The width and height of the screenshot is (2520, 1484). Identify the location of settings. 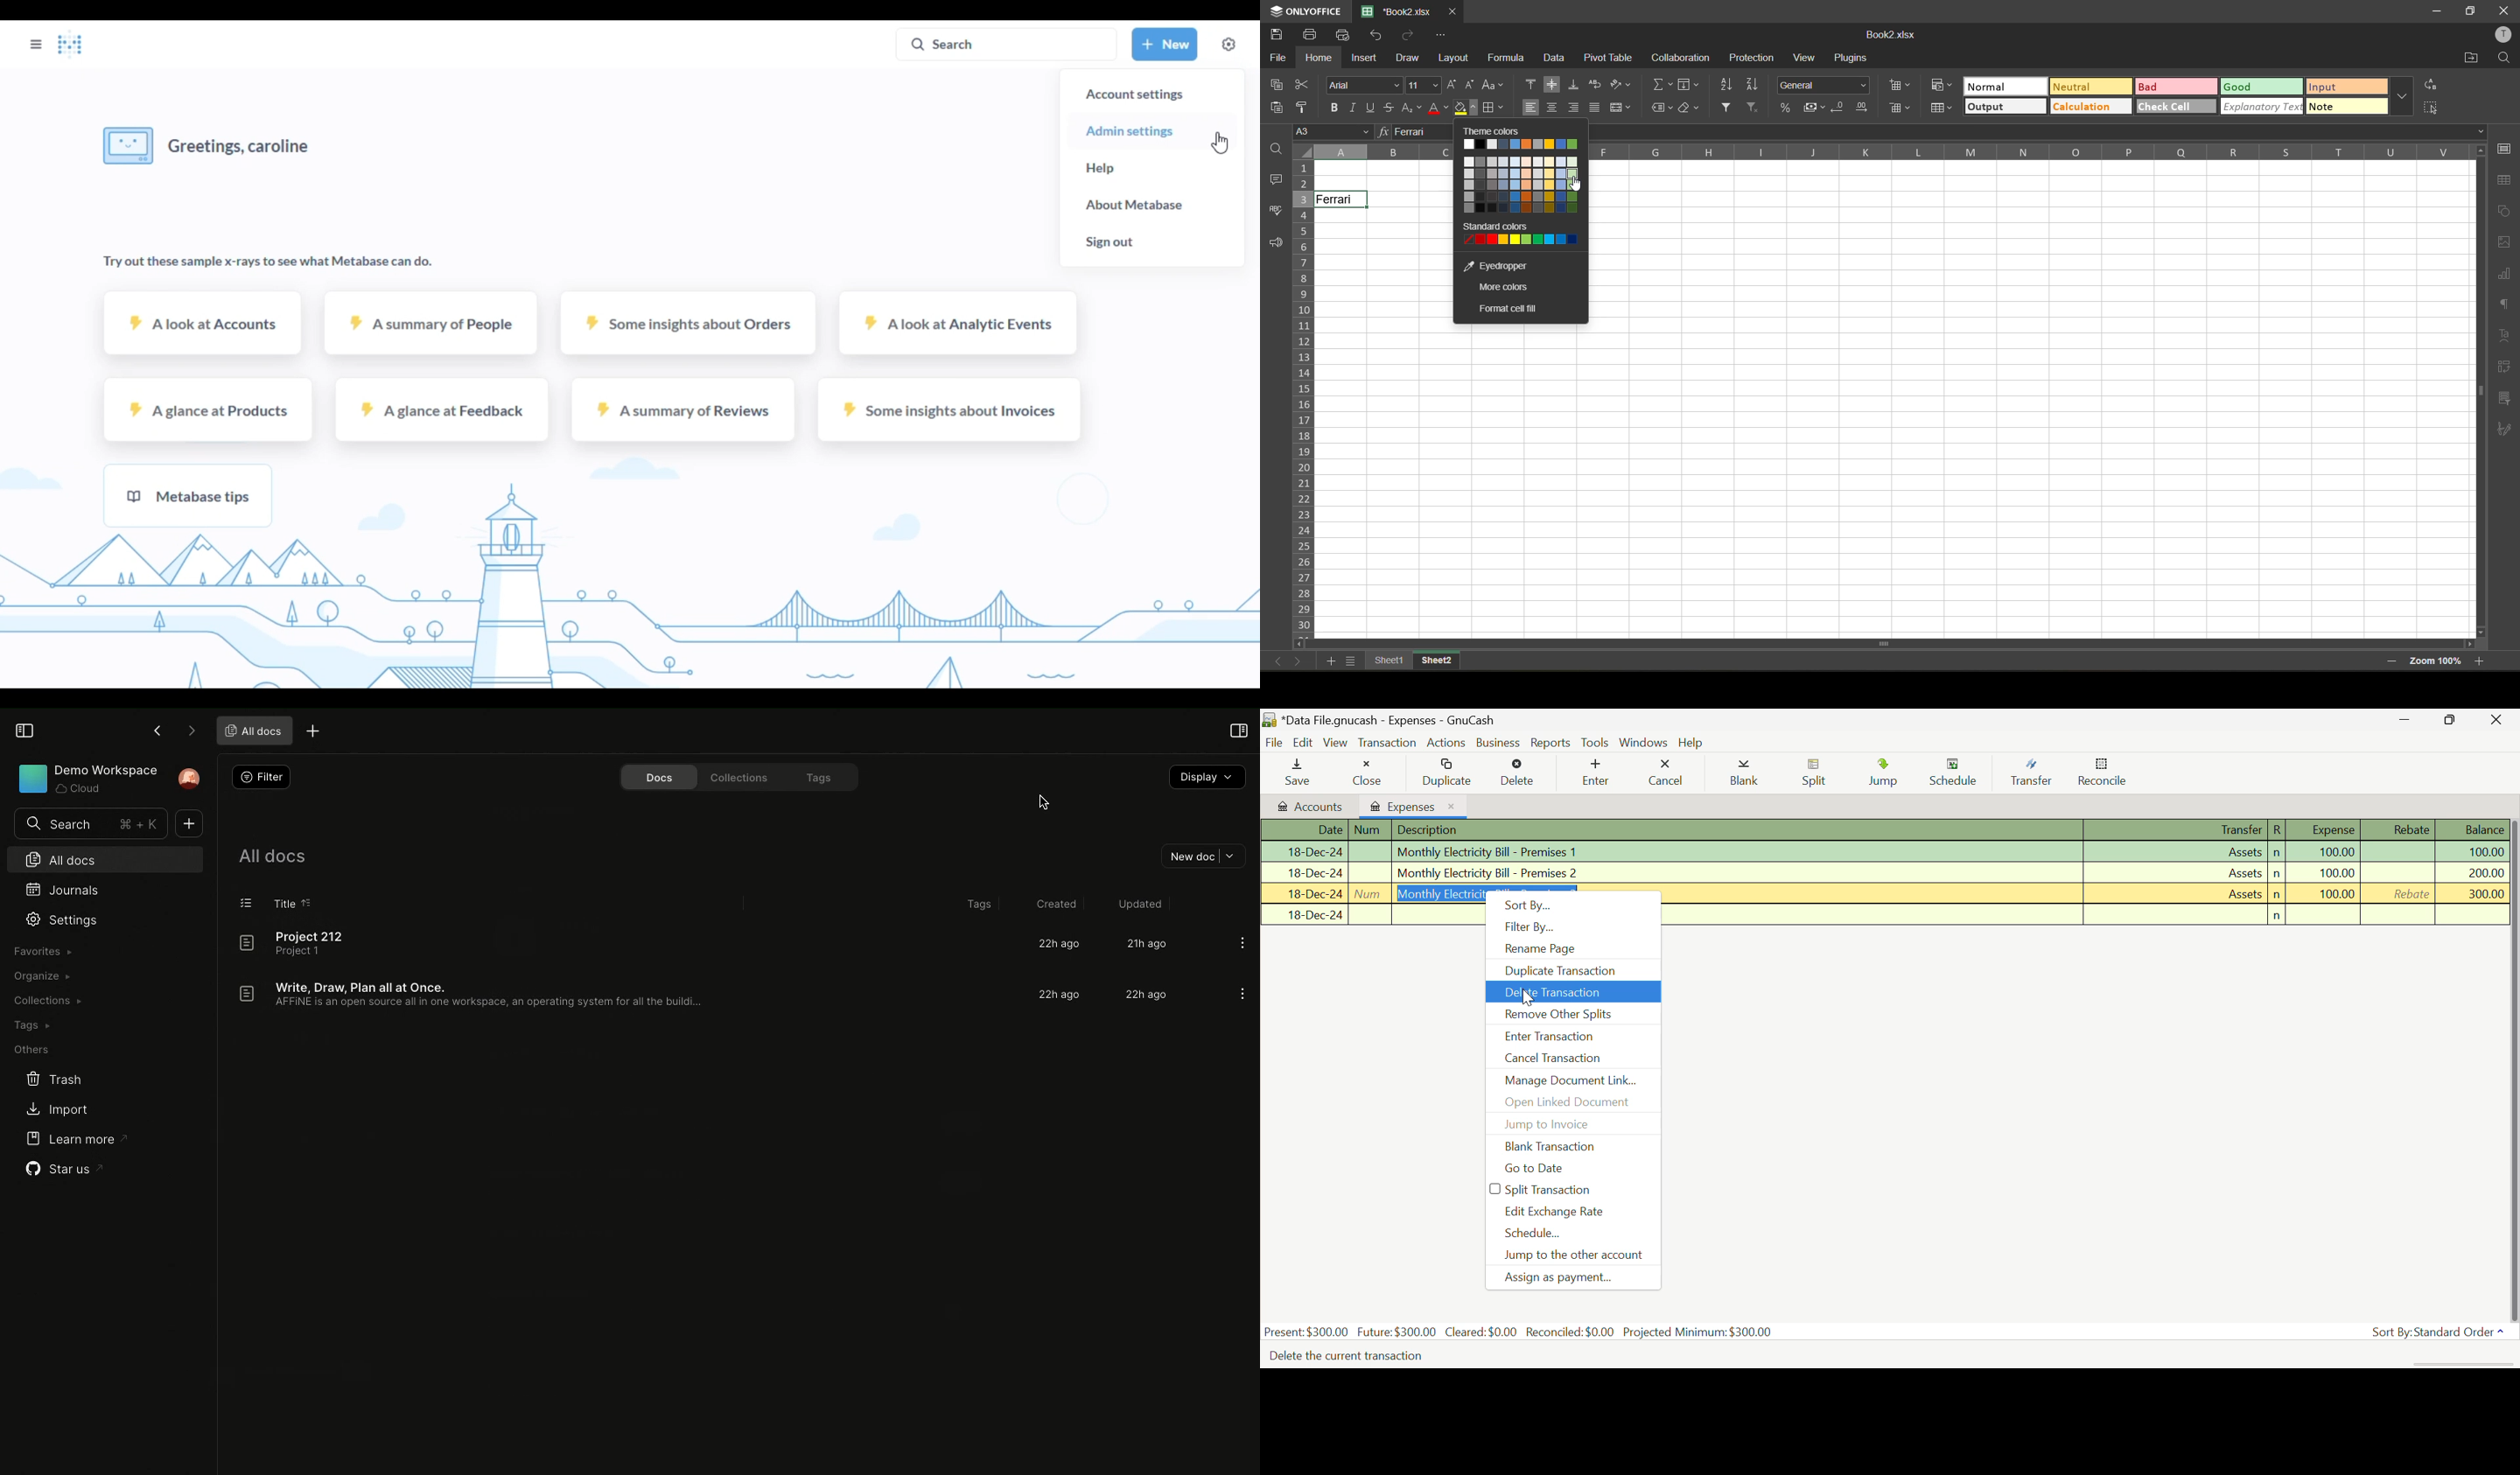
(1228, 44).